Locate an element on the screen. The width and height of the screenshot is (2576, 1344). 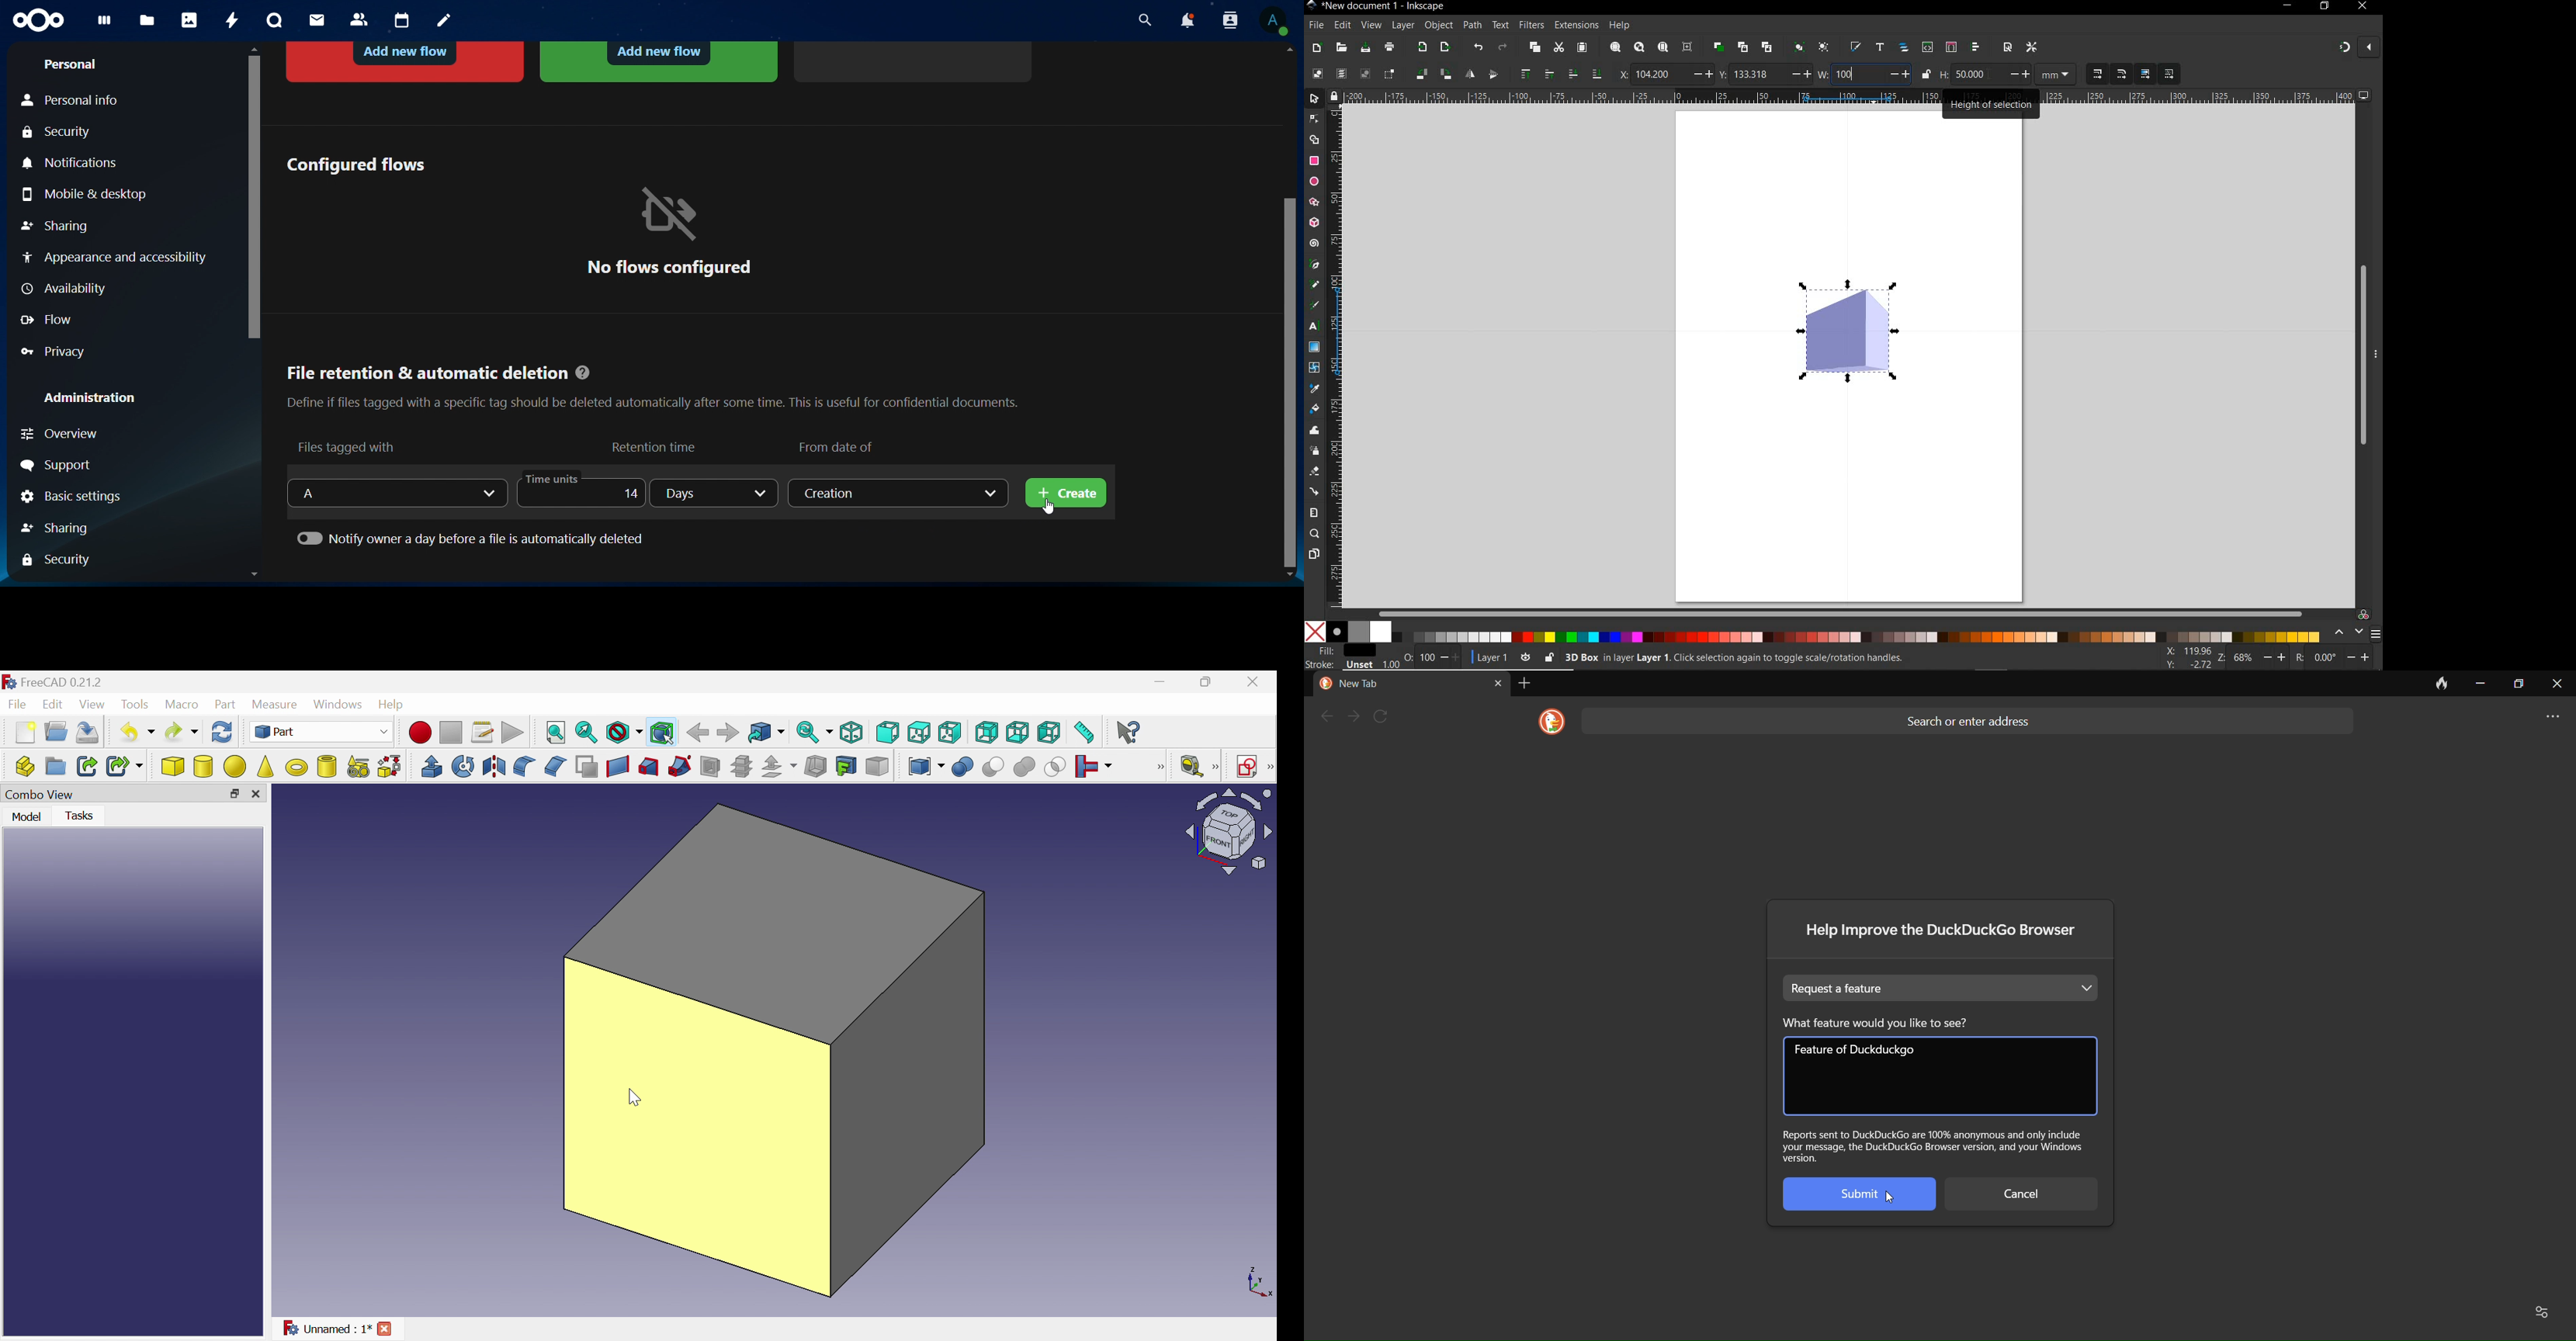
Front is located at coordinates (889, 732).